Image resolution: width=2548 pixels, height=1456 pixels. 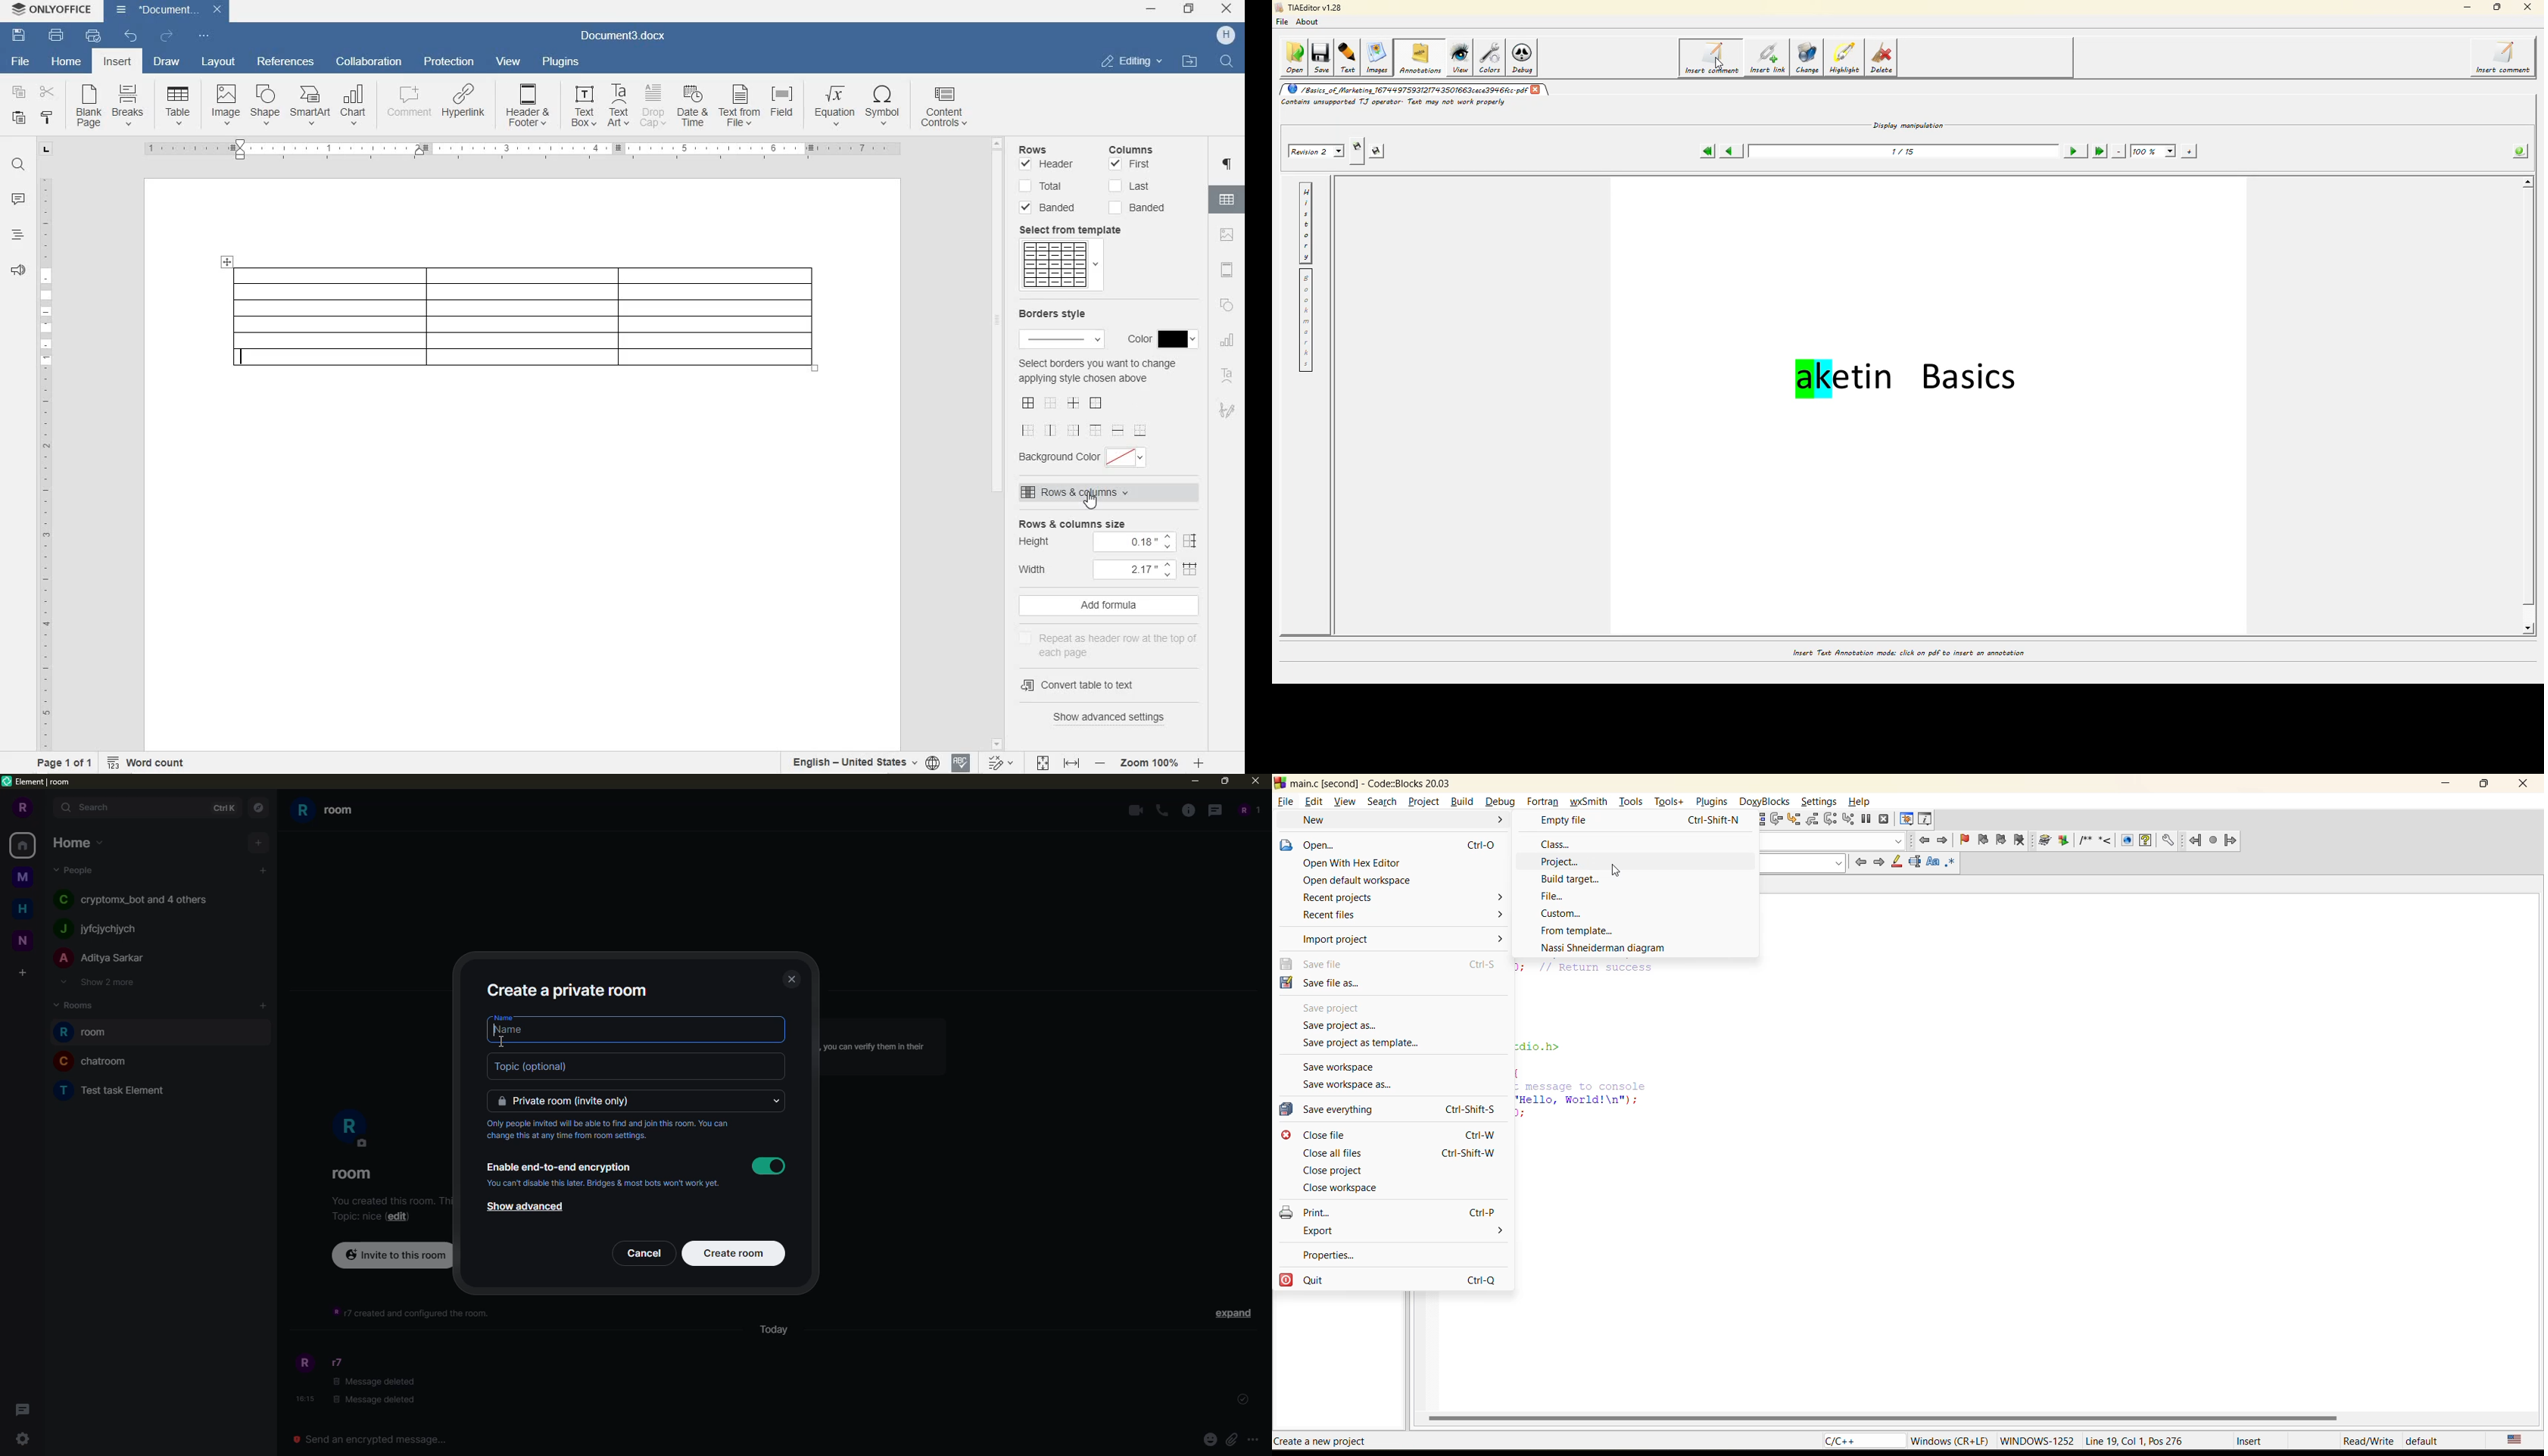 I want to click on >, so click(x=1498, y=1232).